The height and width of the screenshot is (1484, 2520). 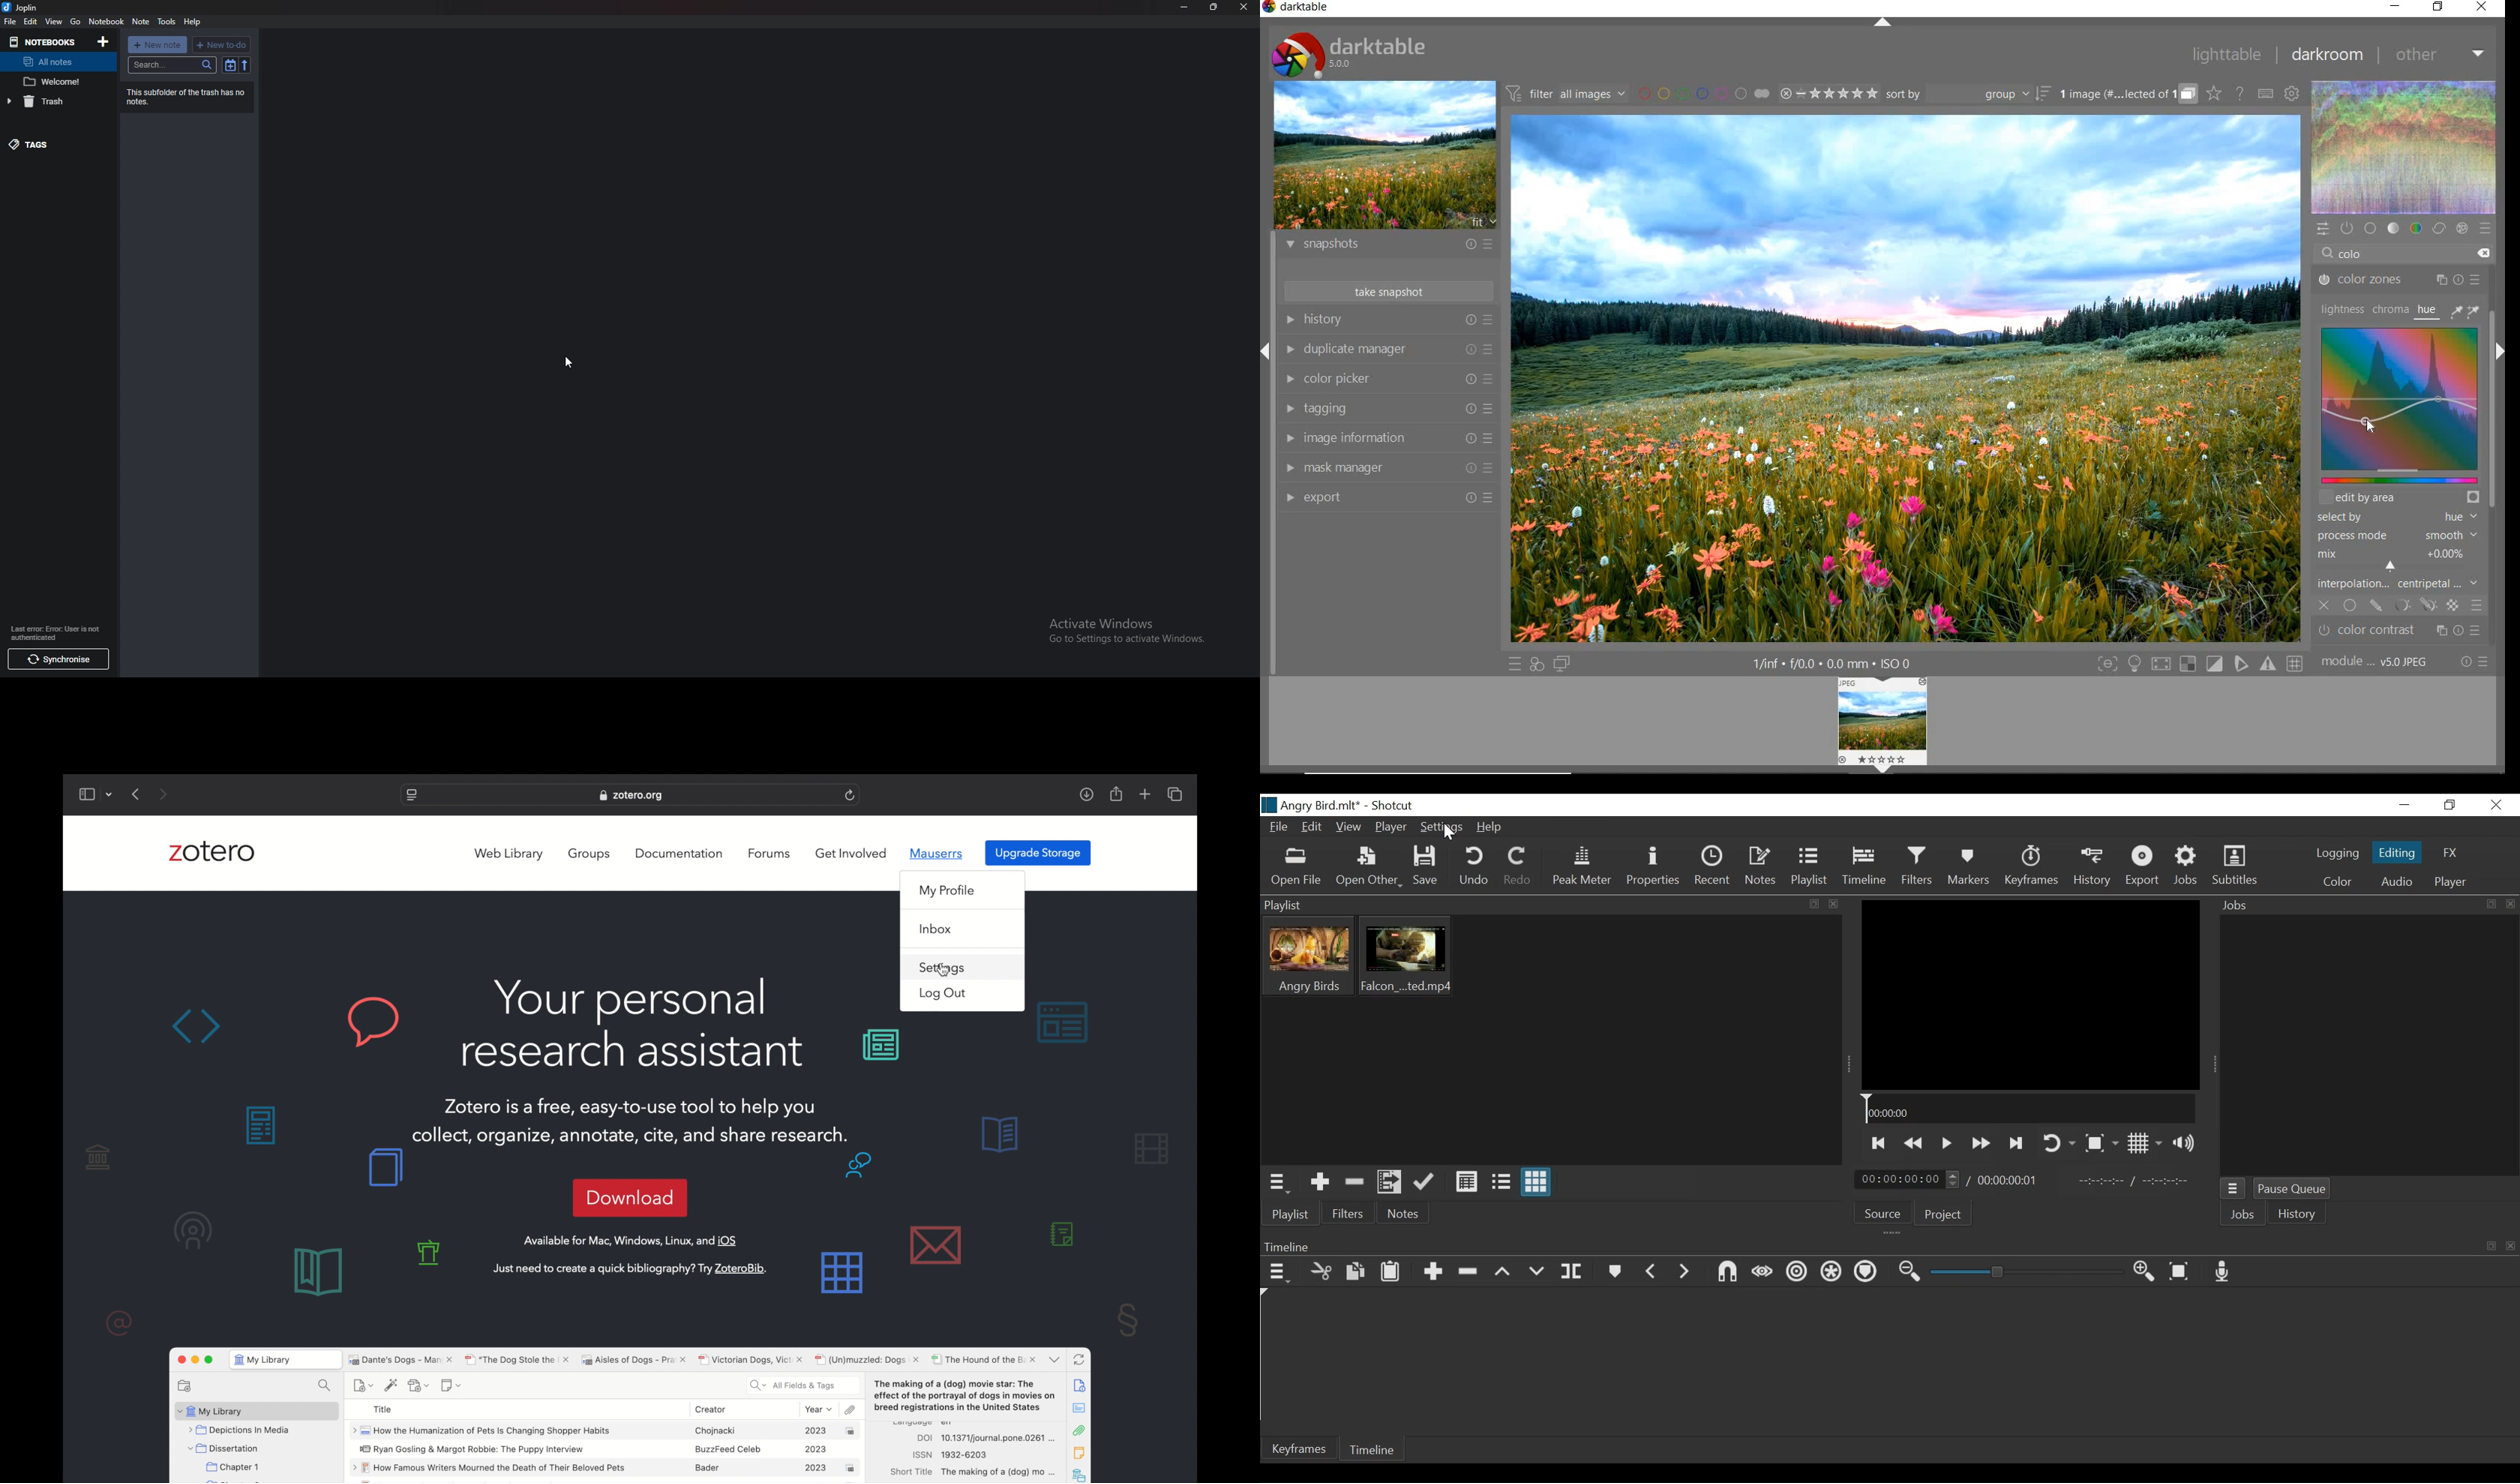 I want to click on resize, so click(x=1215, y=7).